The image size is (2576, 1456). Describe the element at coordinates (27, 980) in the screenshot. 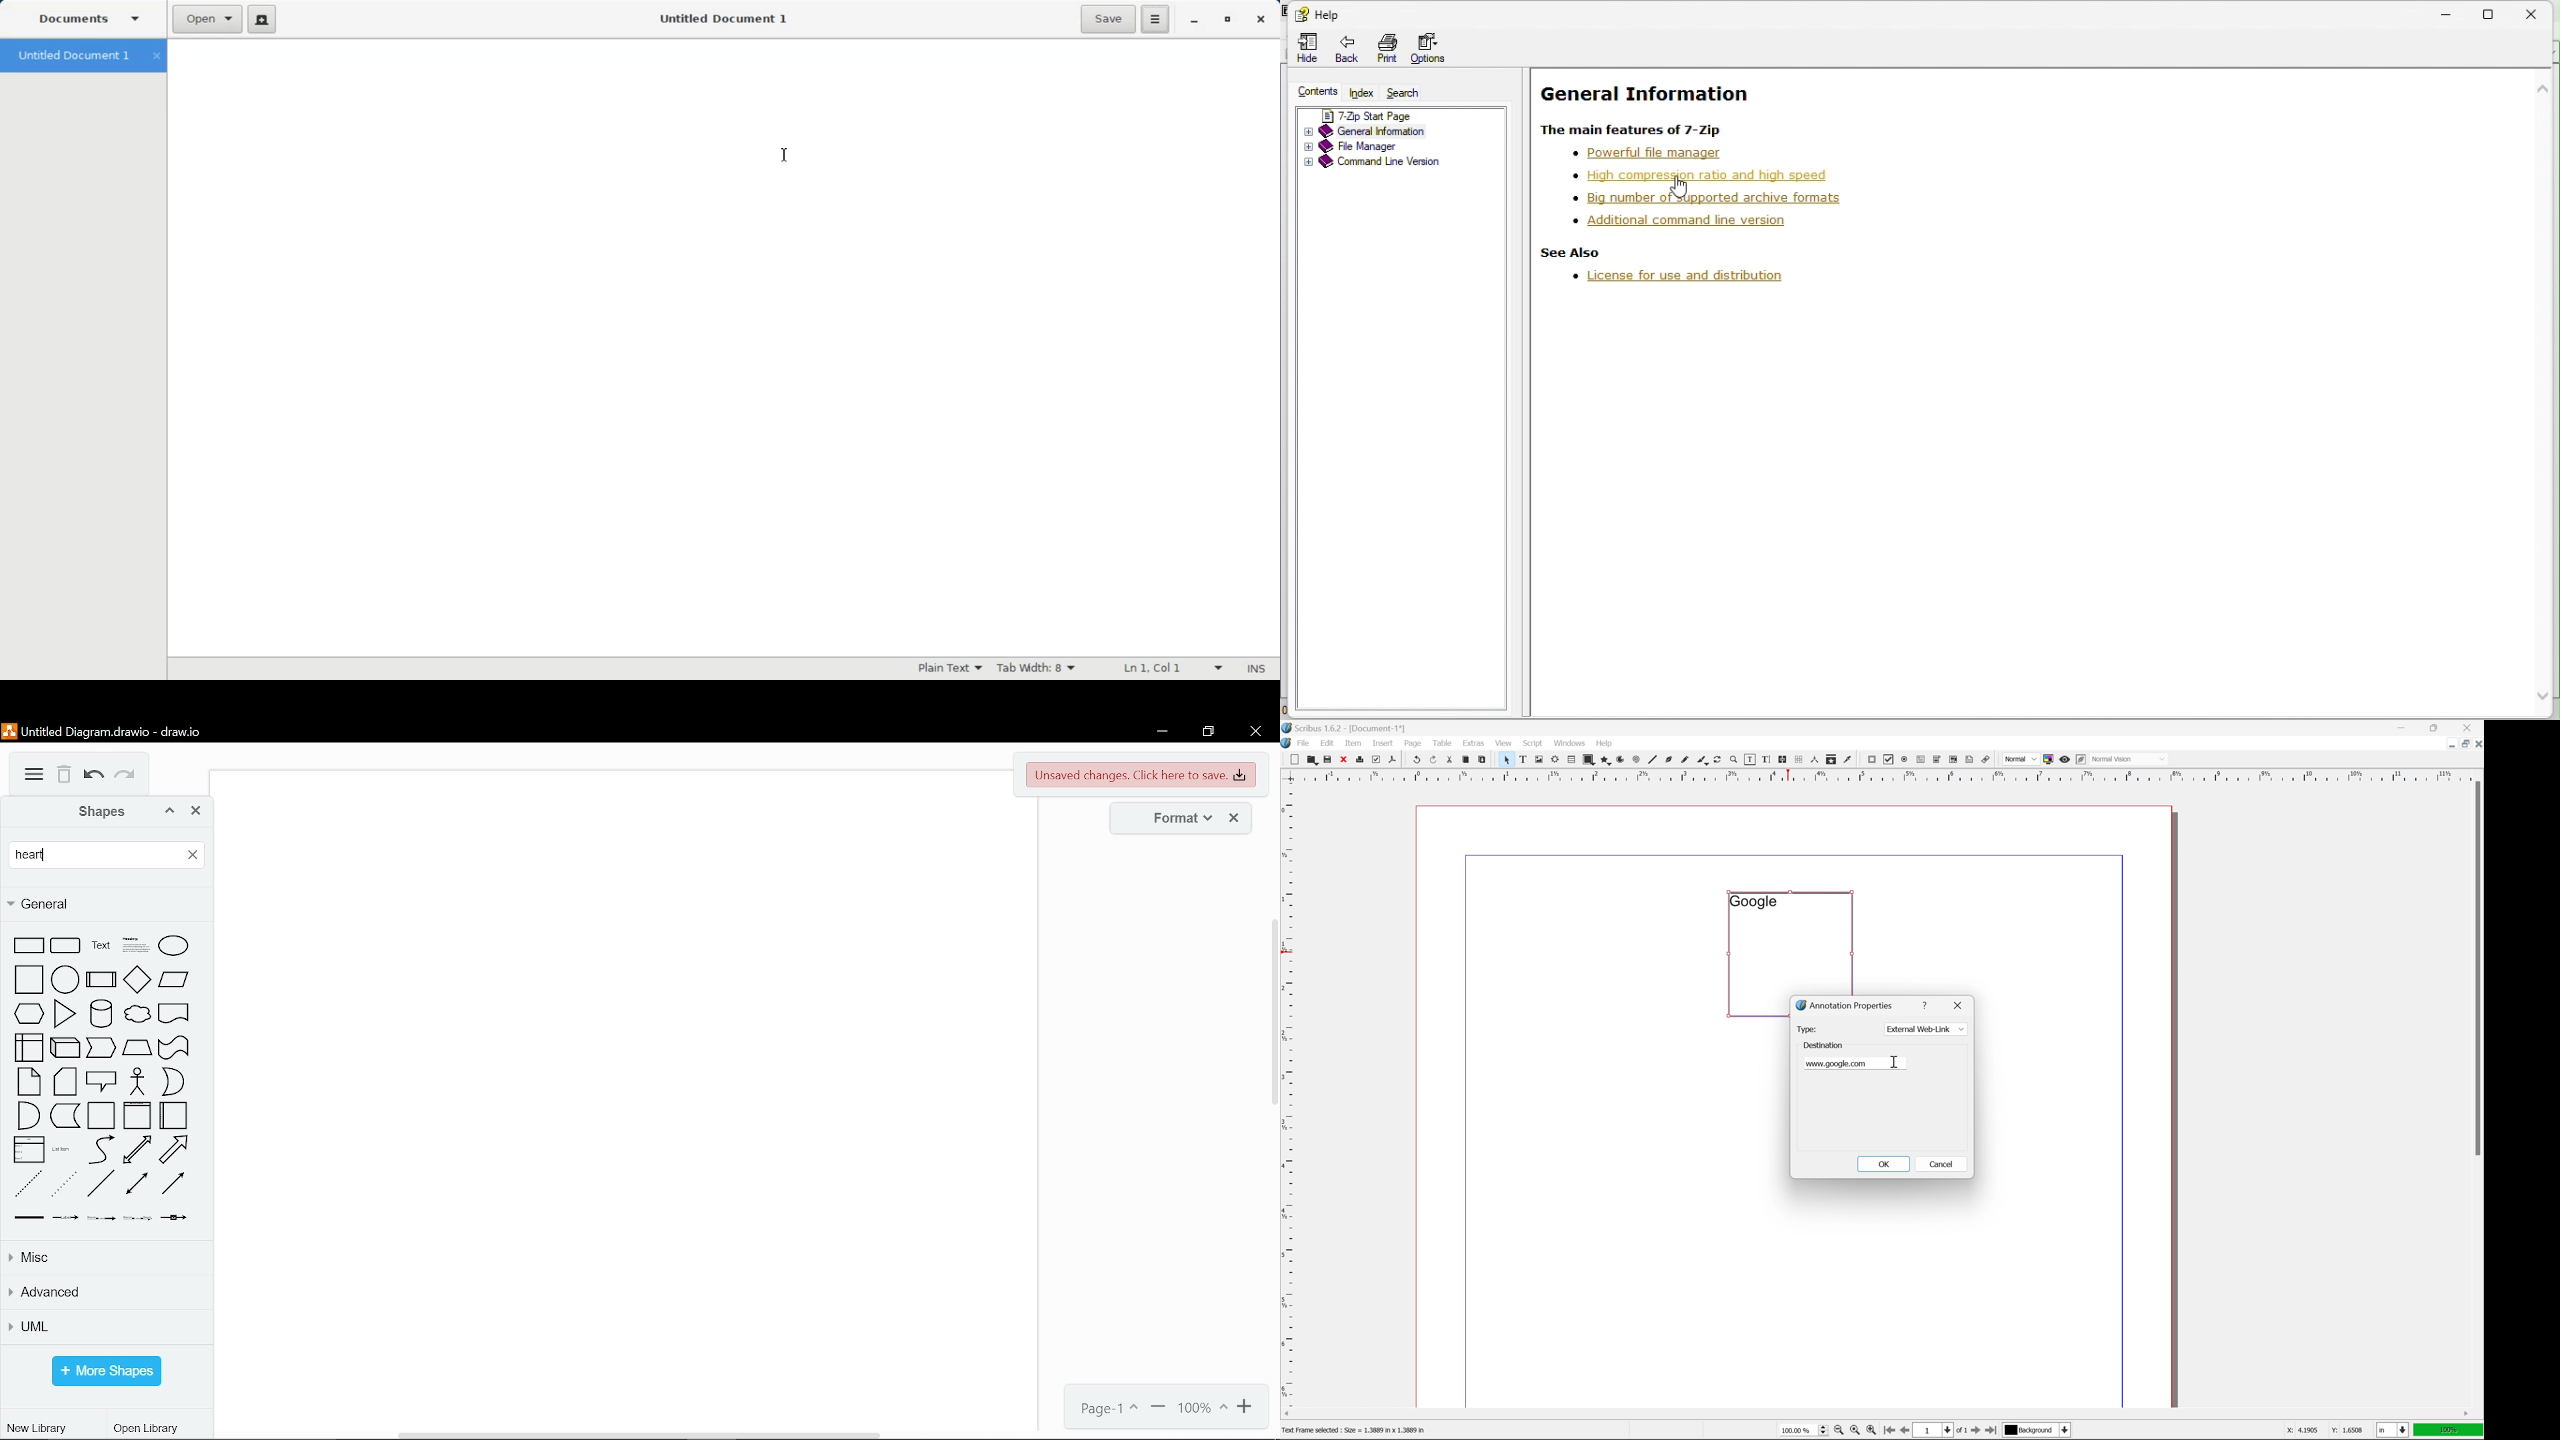

I see `square` at that location.